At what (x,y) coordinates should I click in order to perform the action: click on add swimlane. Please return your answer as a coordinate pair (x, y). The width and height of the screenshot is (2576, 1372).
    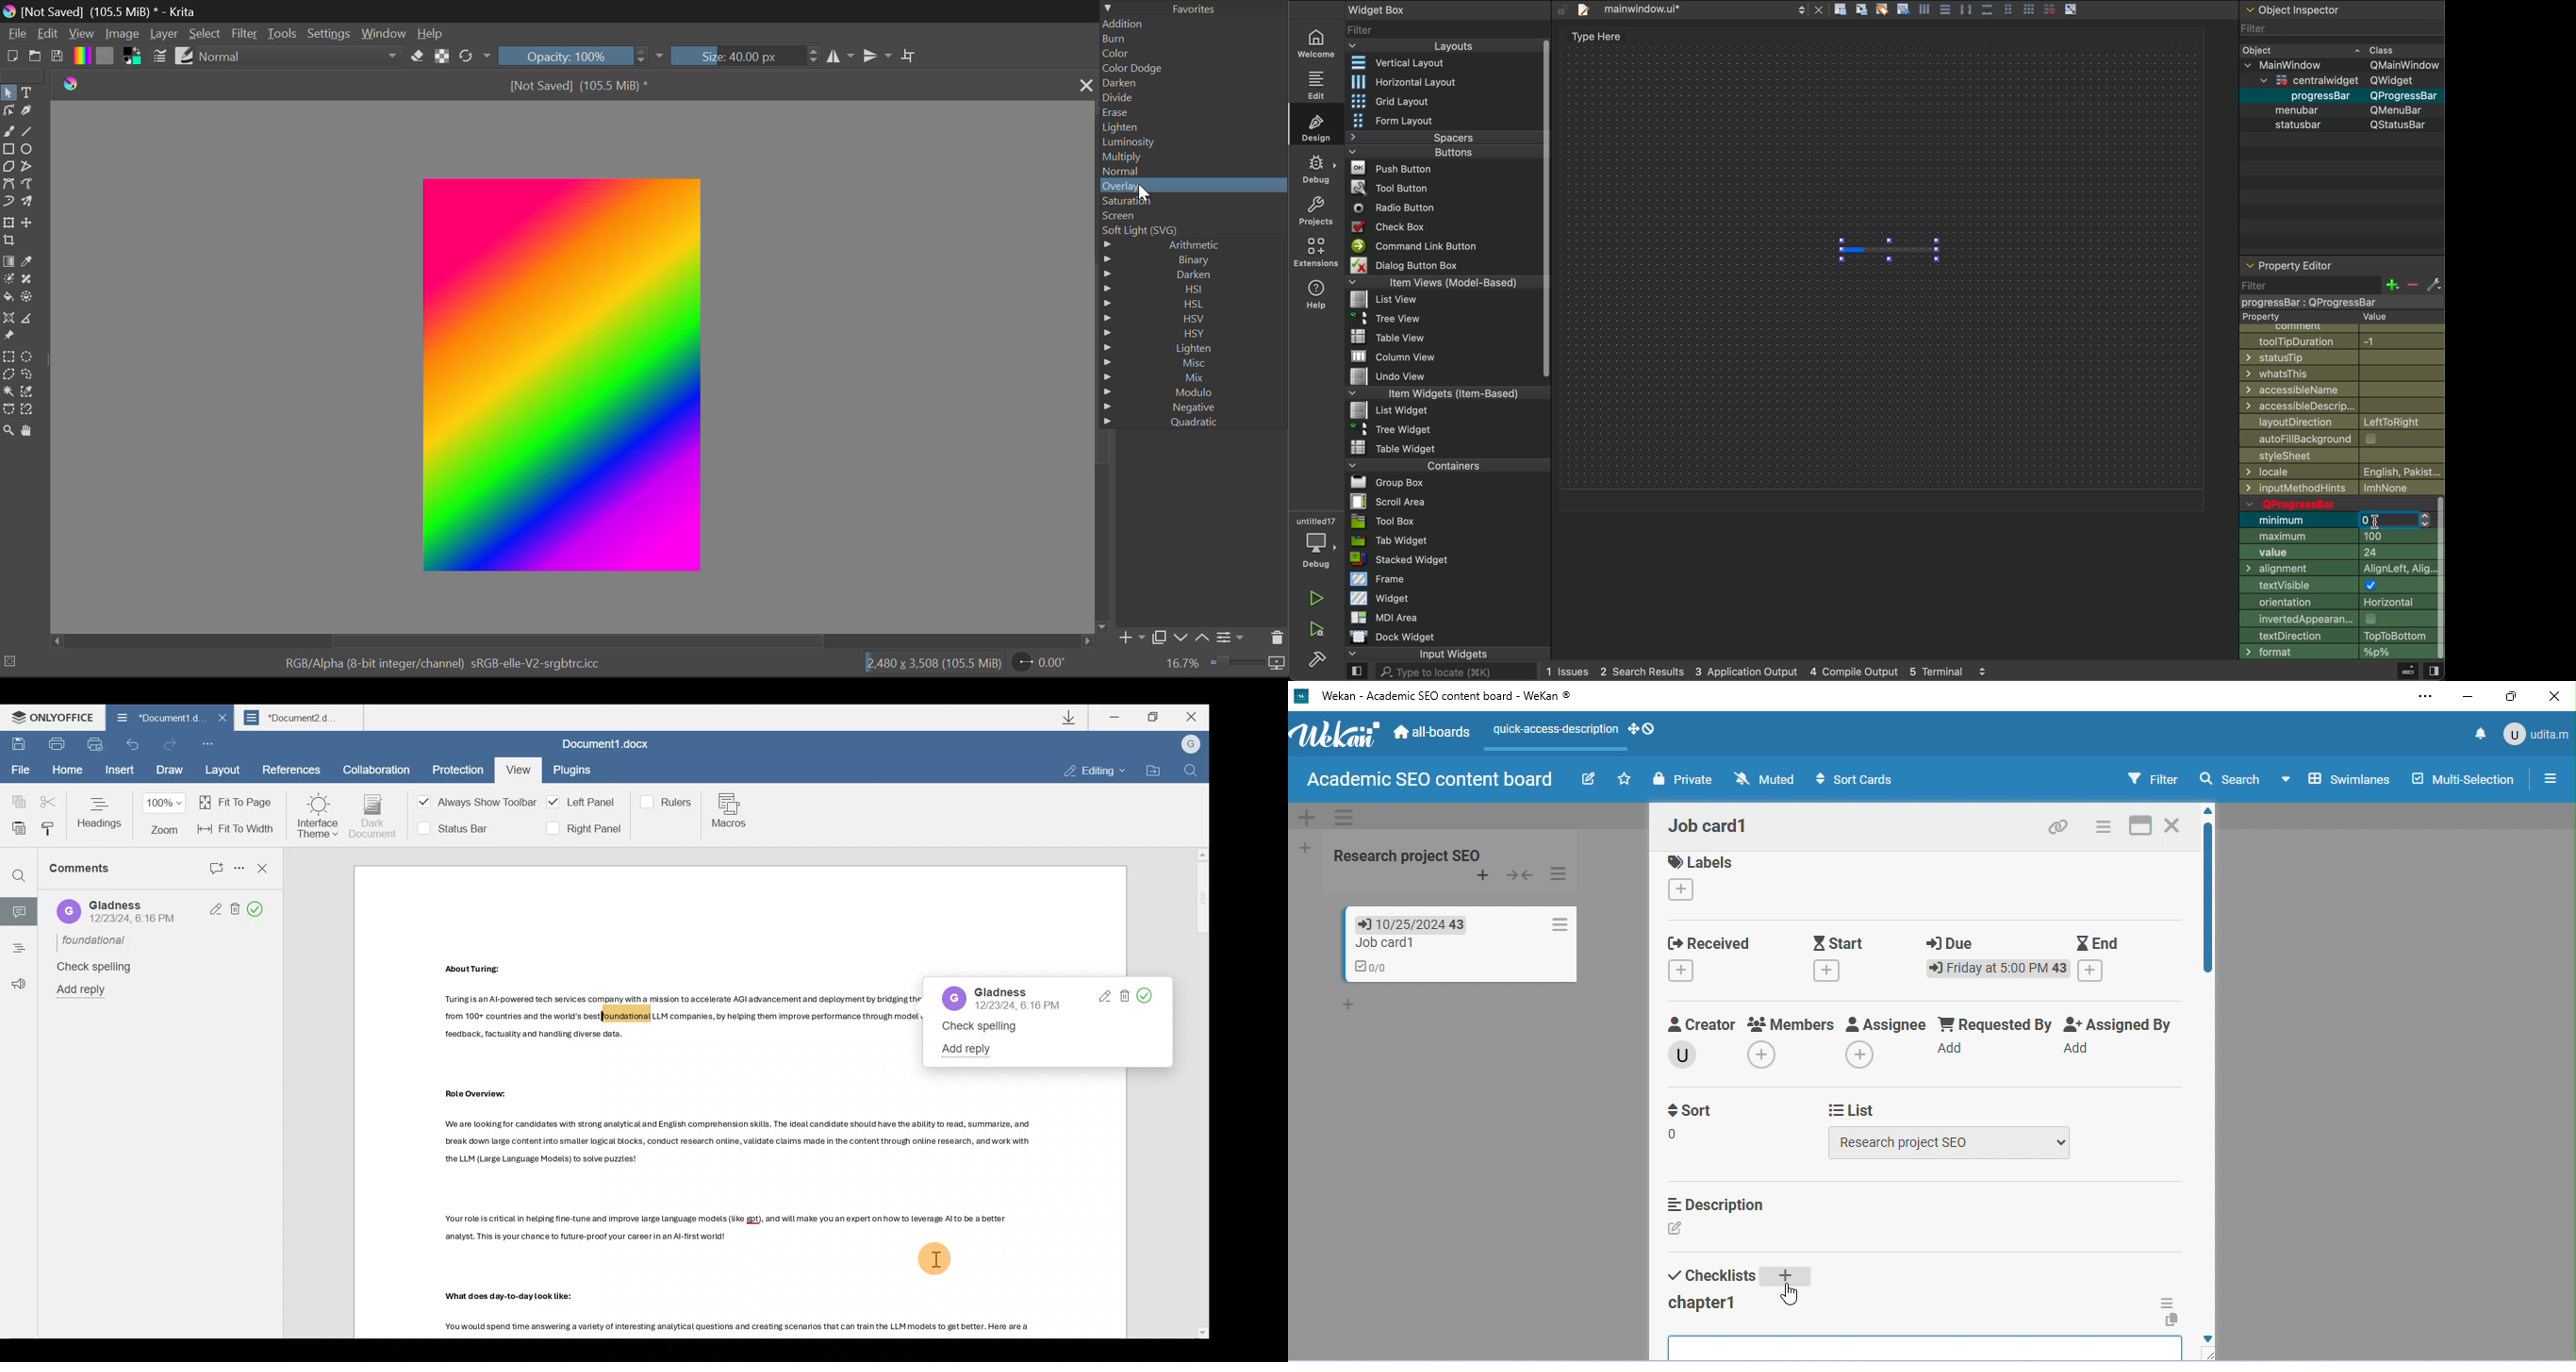
    Looking at the image, I should click on (1304, 818).